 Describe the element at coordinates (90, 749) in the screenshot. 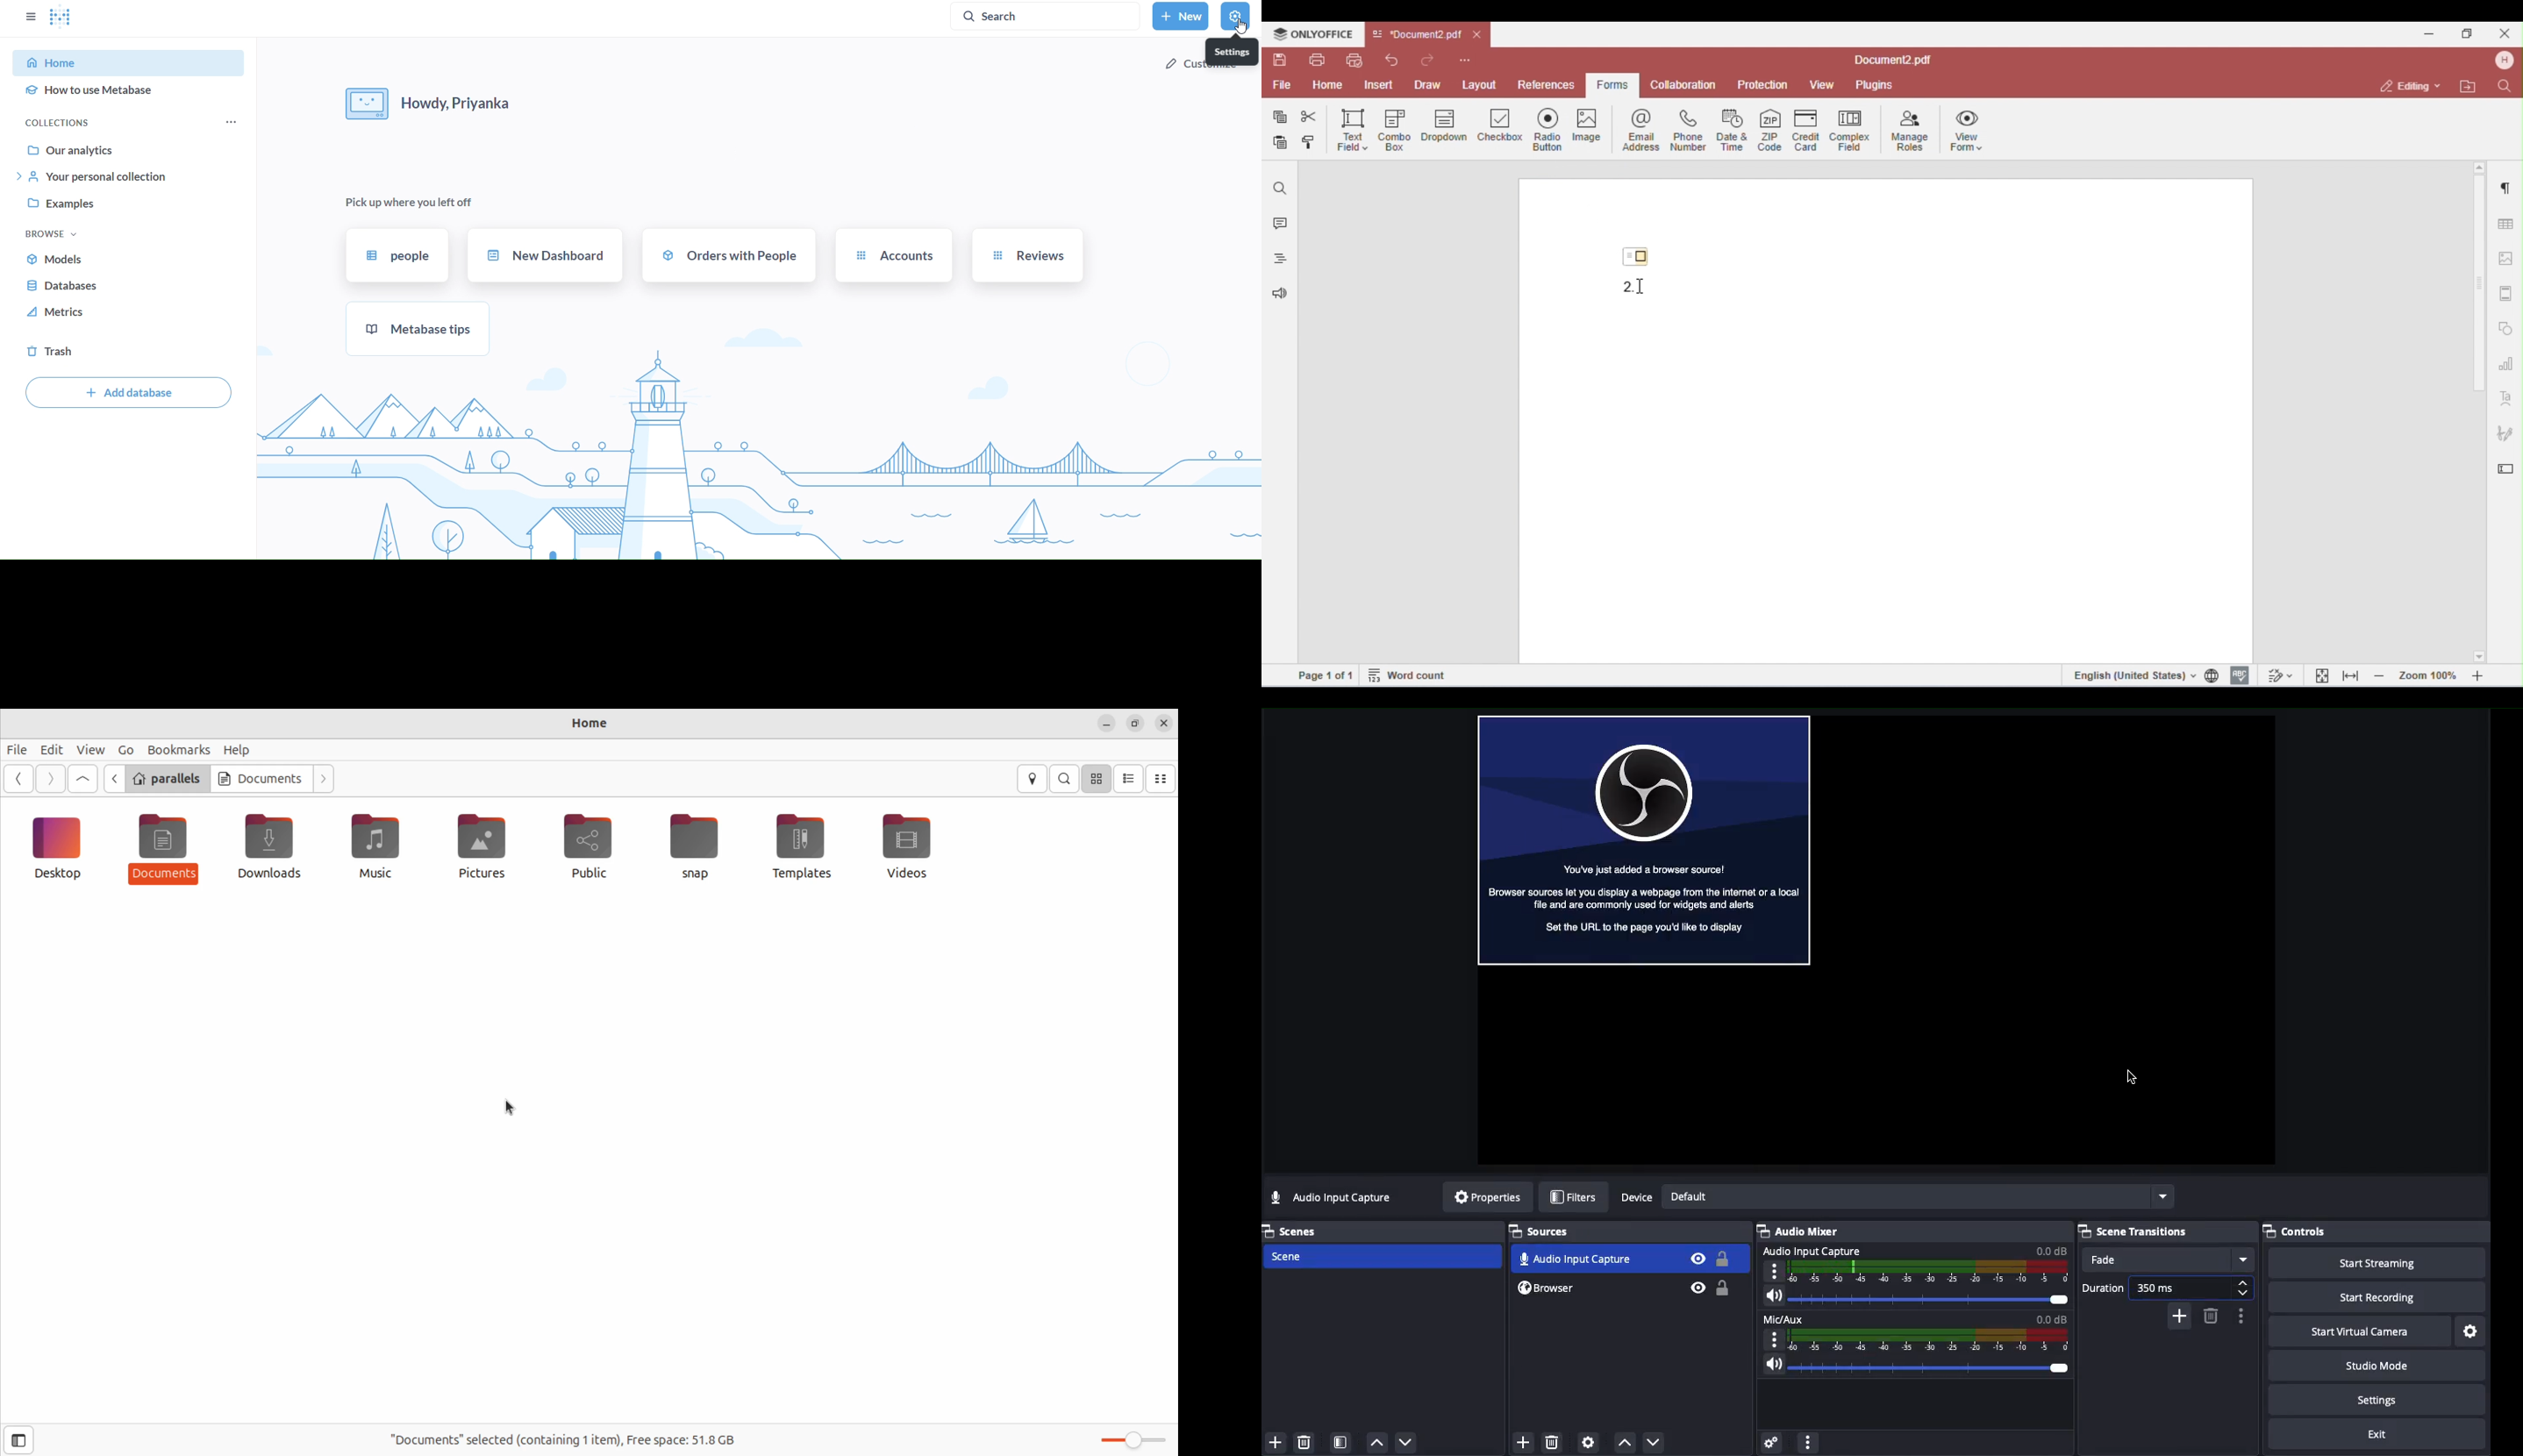

I see `view` at that location.